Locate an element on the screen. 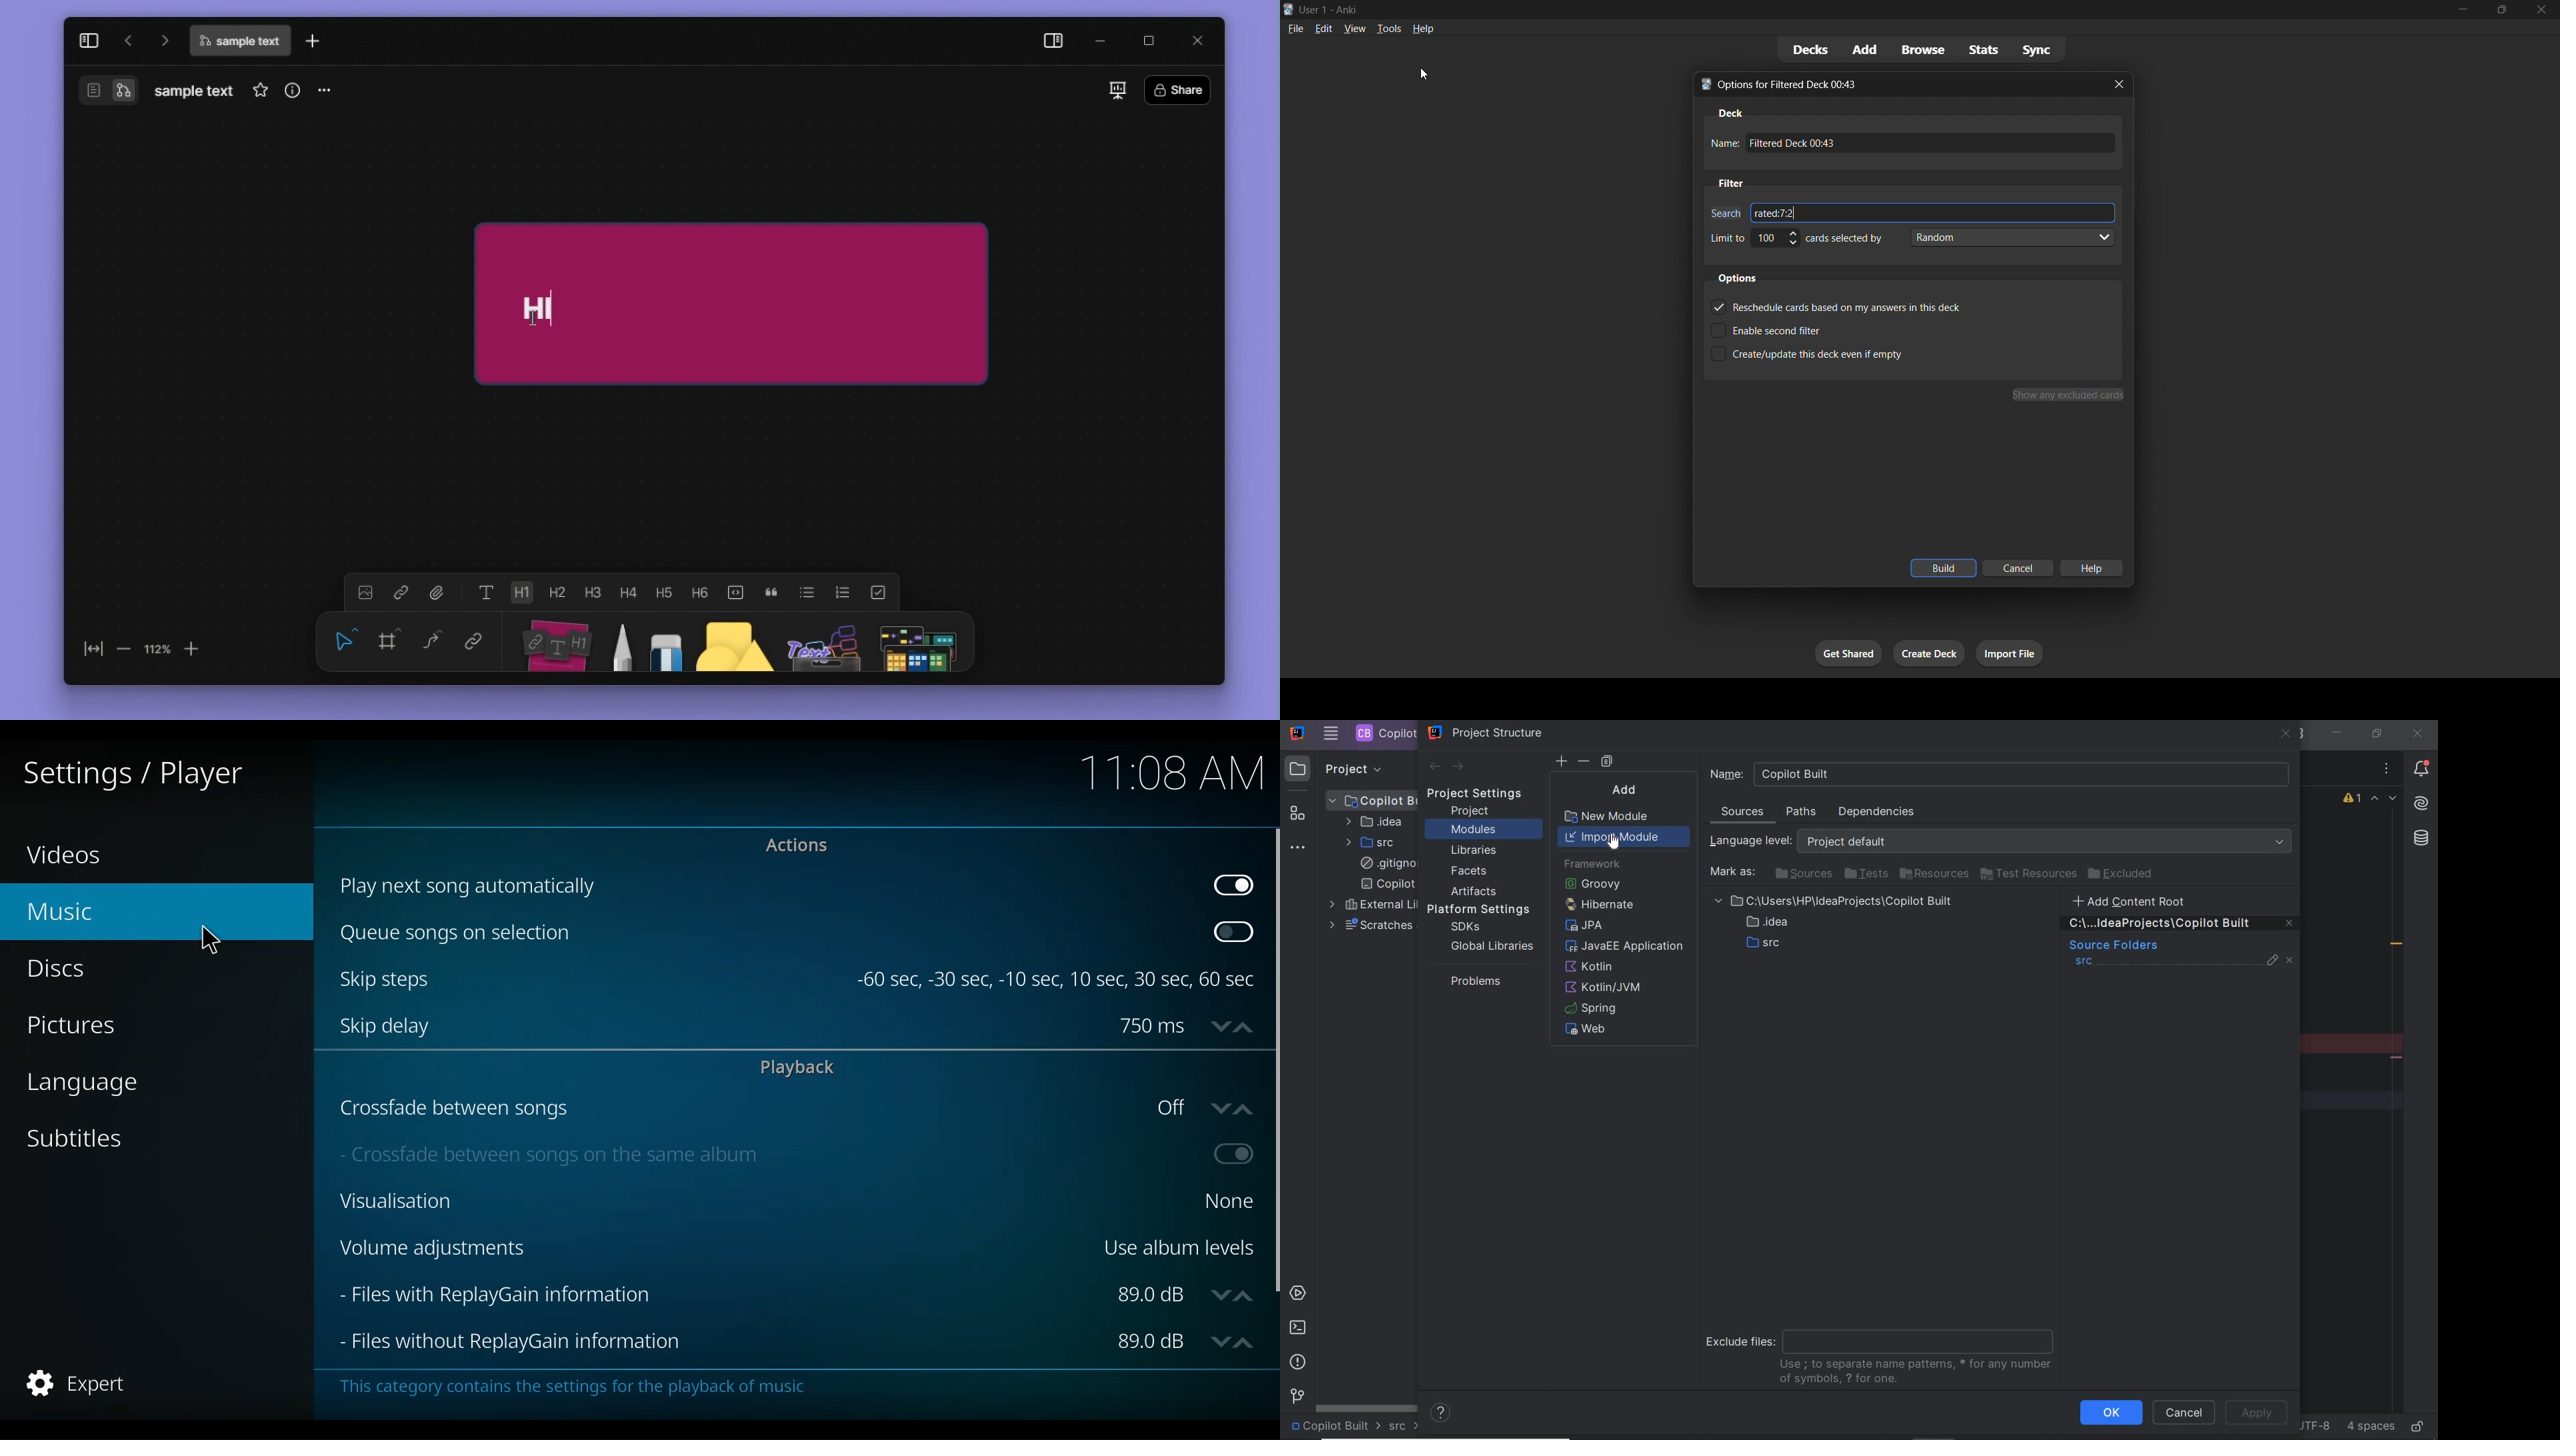 The image size is (2576, 1456). tools is located at coordinates (1391, 27).